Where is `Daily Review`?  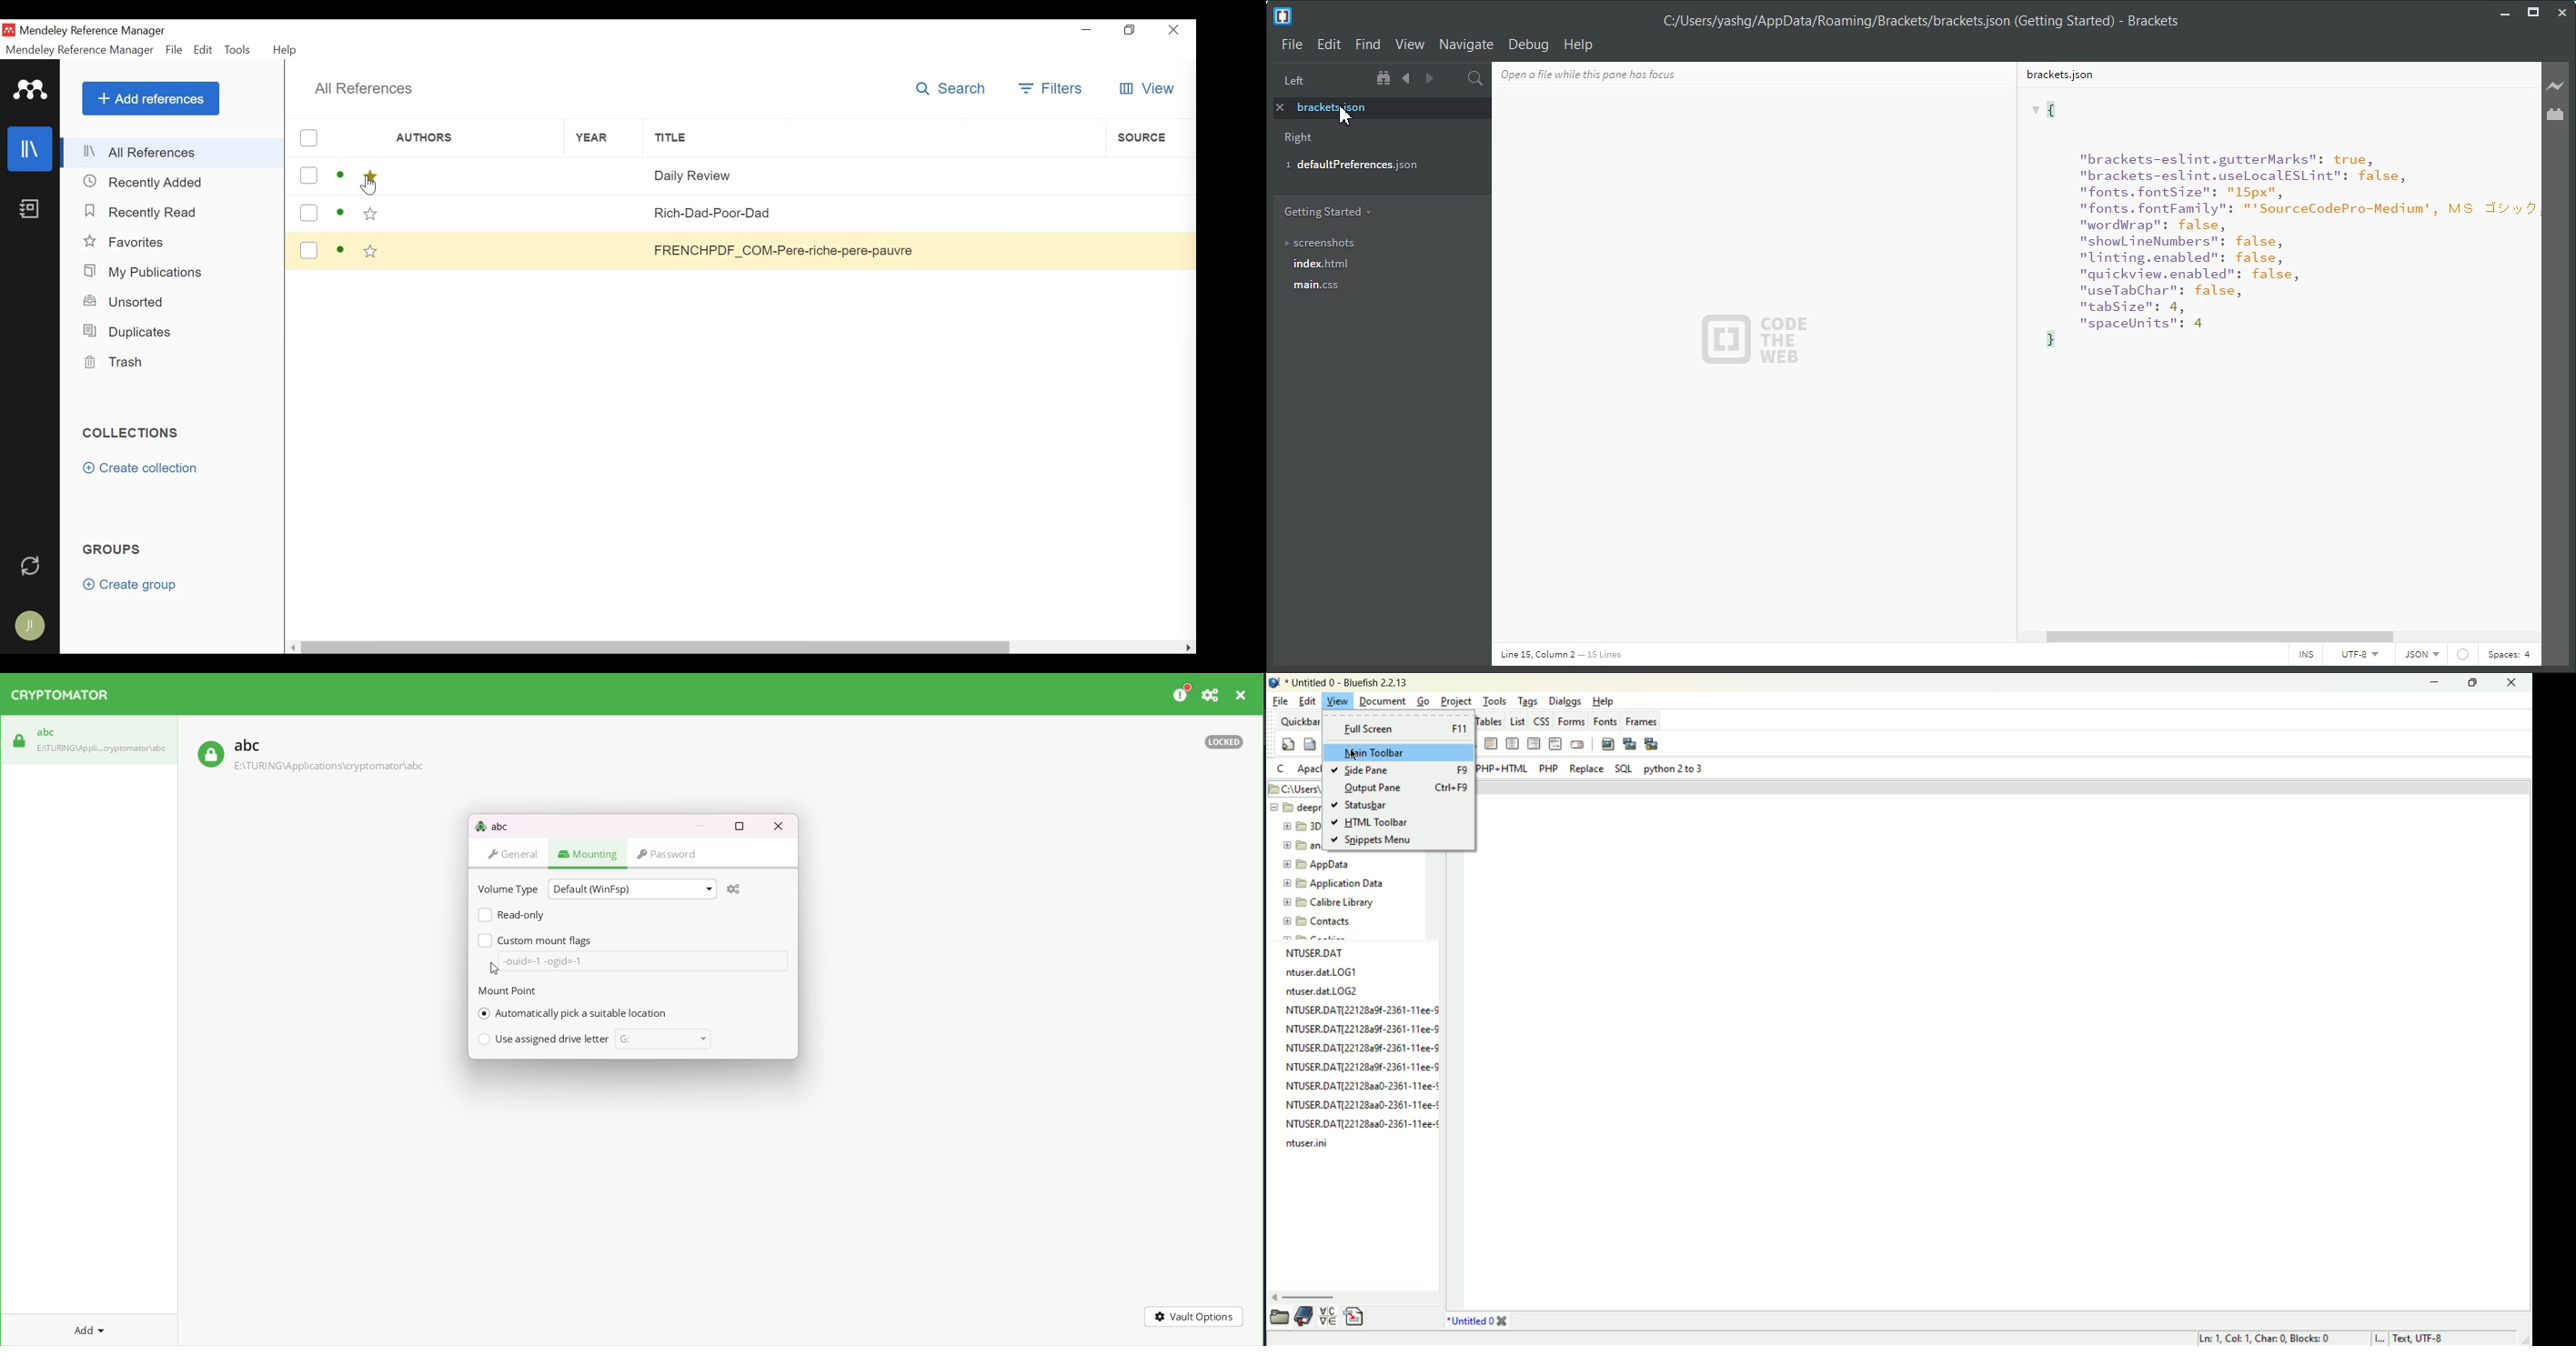
Daily Review is located at coordinates (787, 176).